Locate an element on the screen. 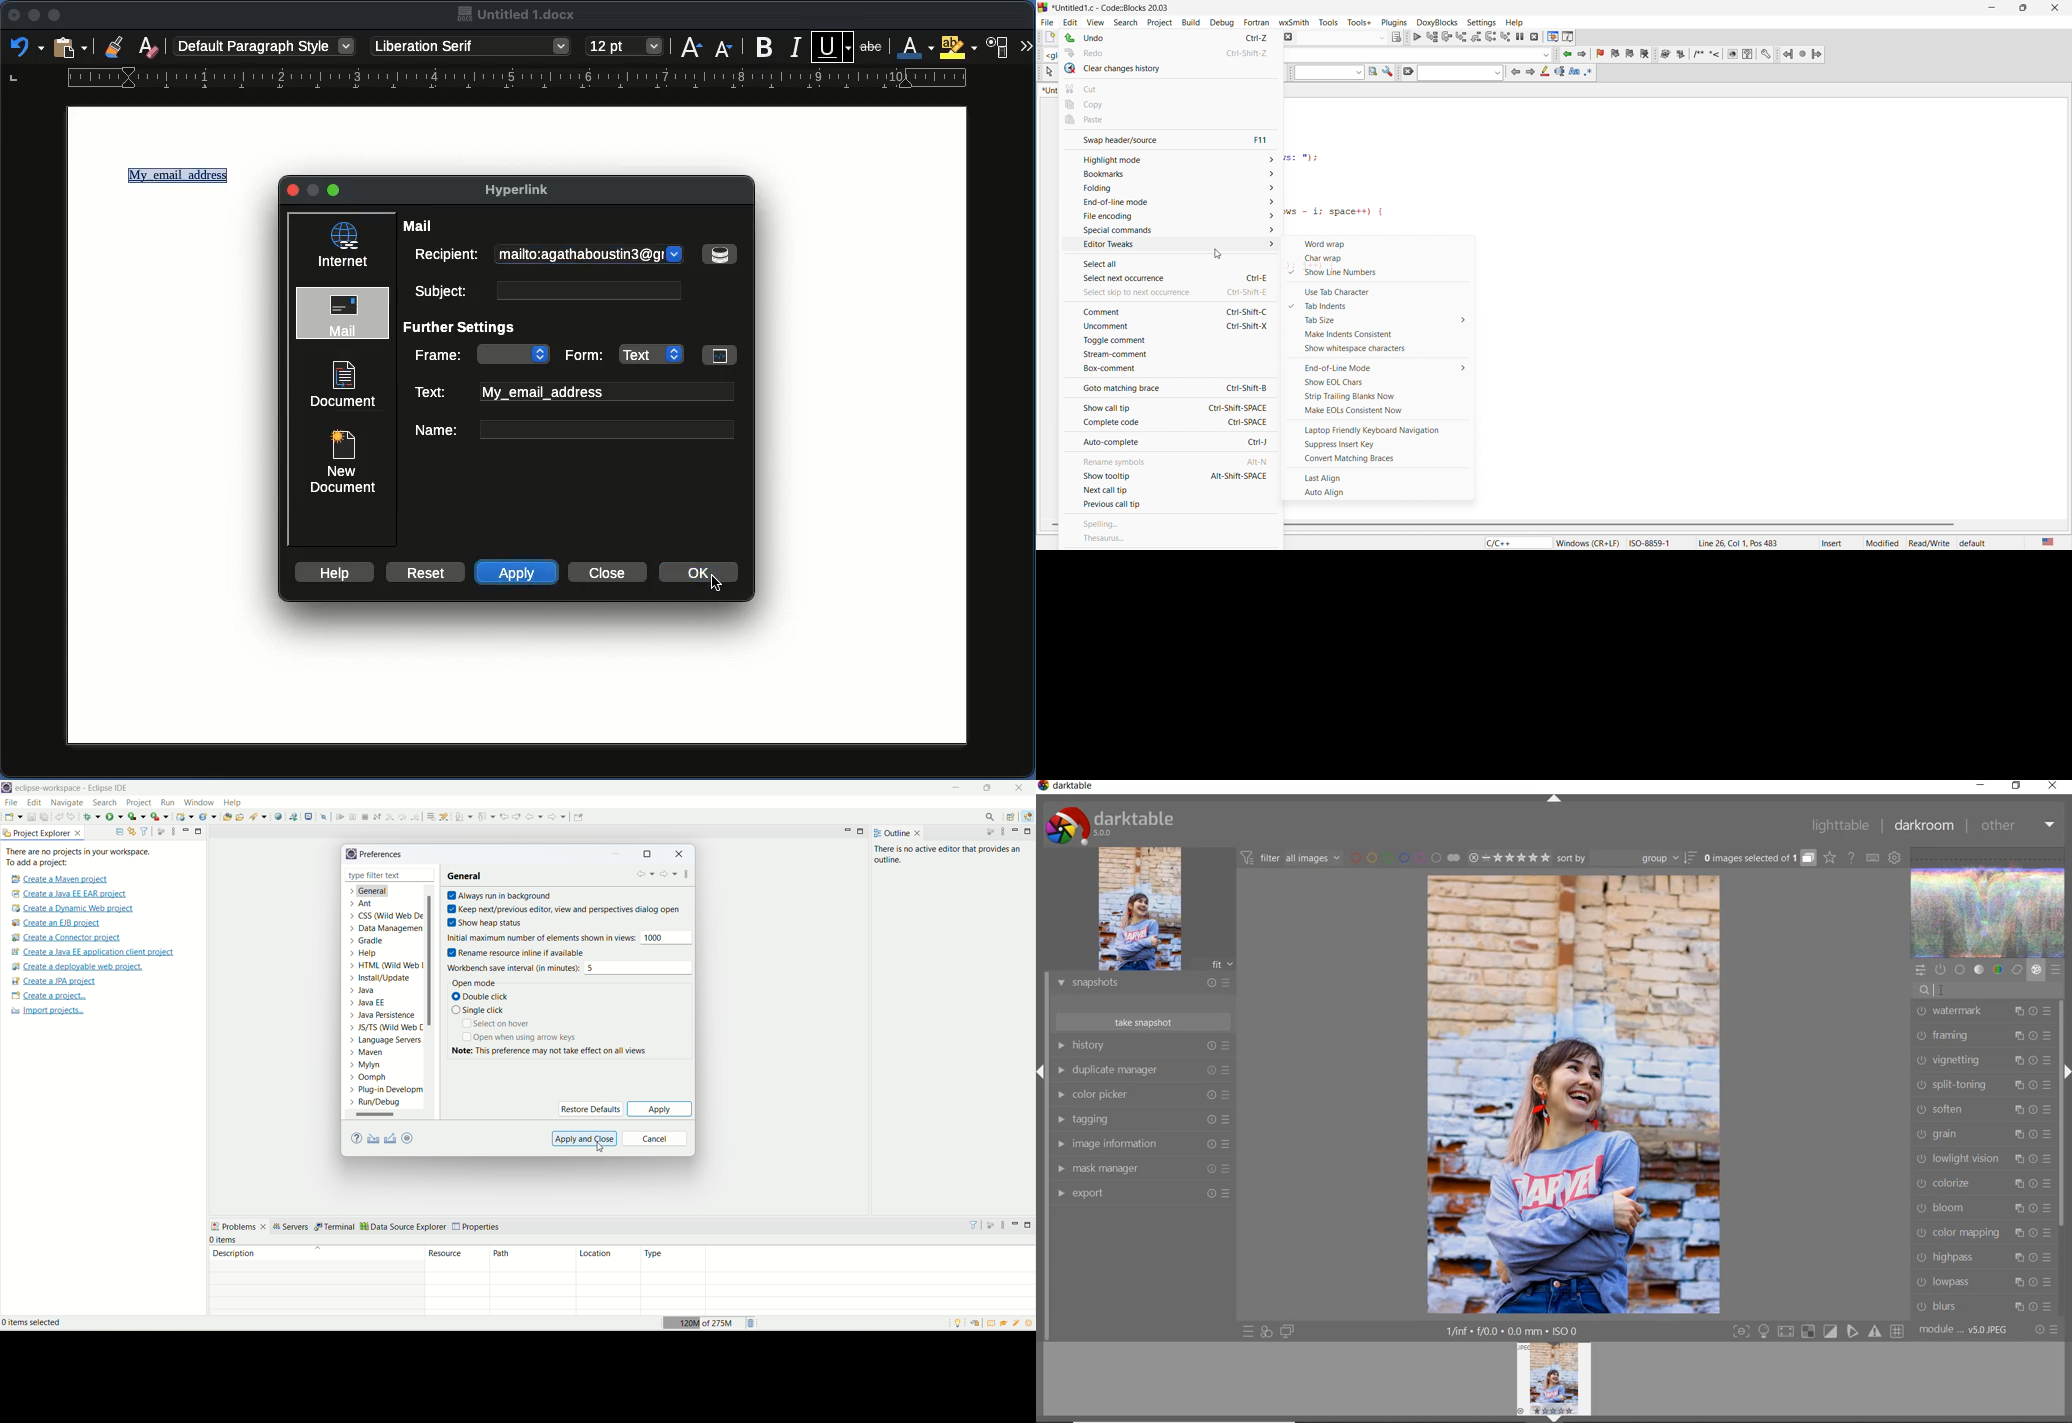  workbench save interval (in minutes): 5 is located at coordinates (571, 967).